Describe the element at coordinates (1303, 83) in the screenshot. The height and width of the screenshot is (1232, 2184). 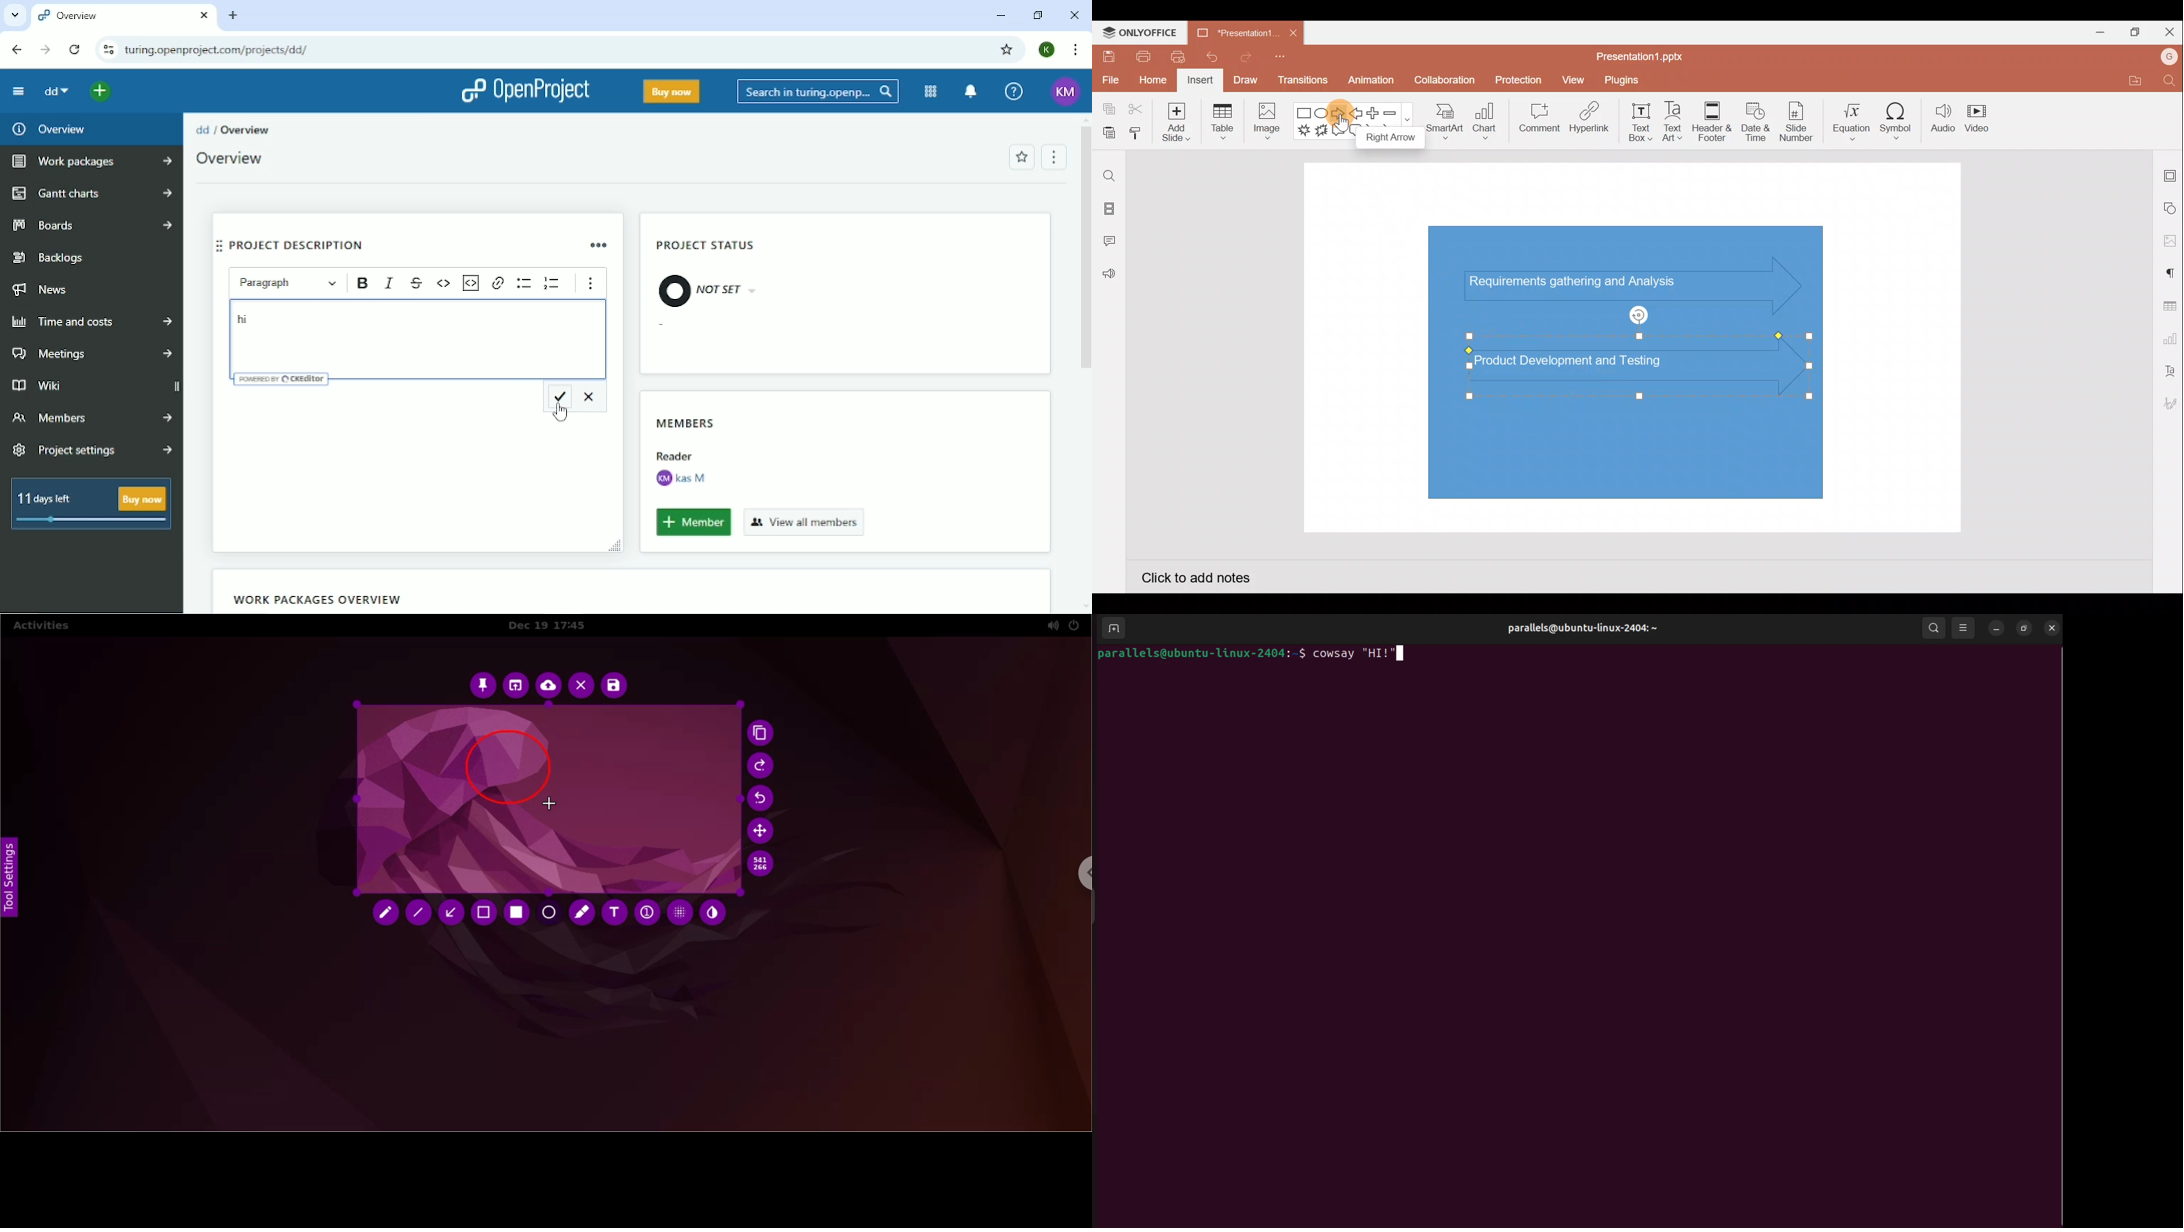
I see `Transitions` at that location.